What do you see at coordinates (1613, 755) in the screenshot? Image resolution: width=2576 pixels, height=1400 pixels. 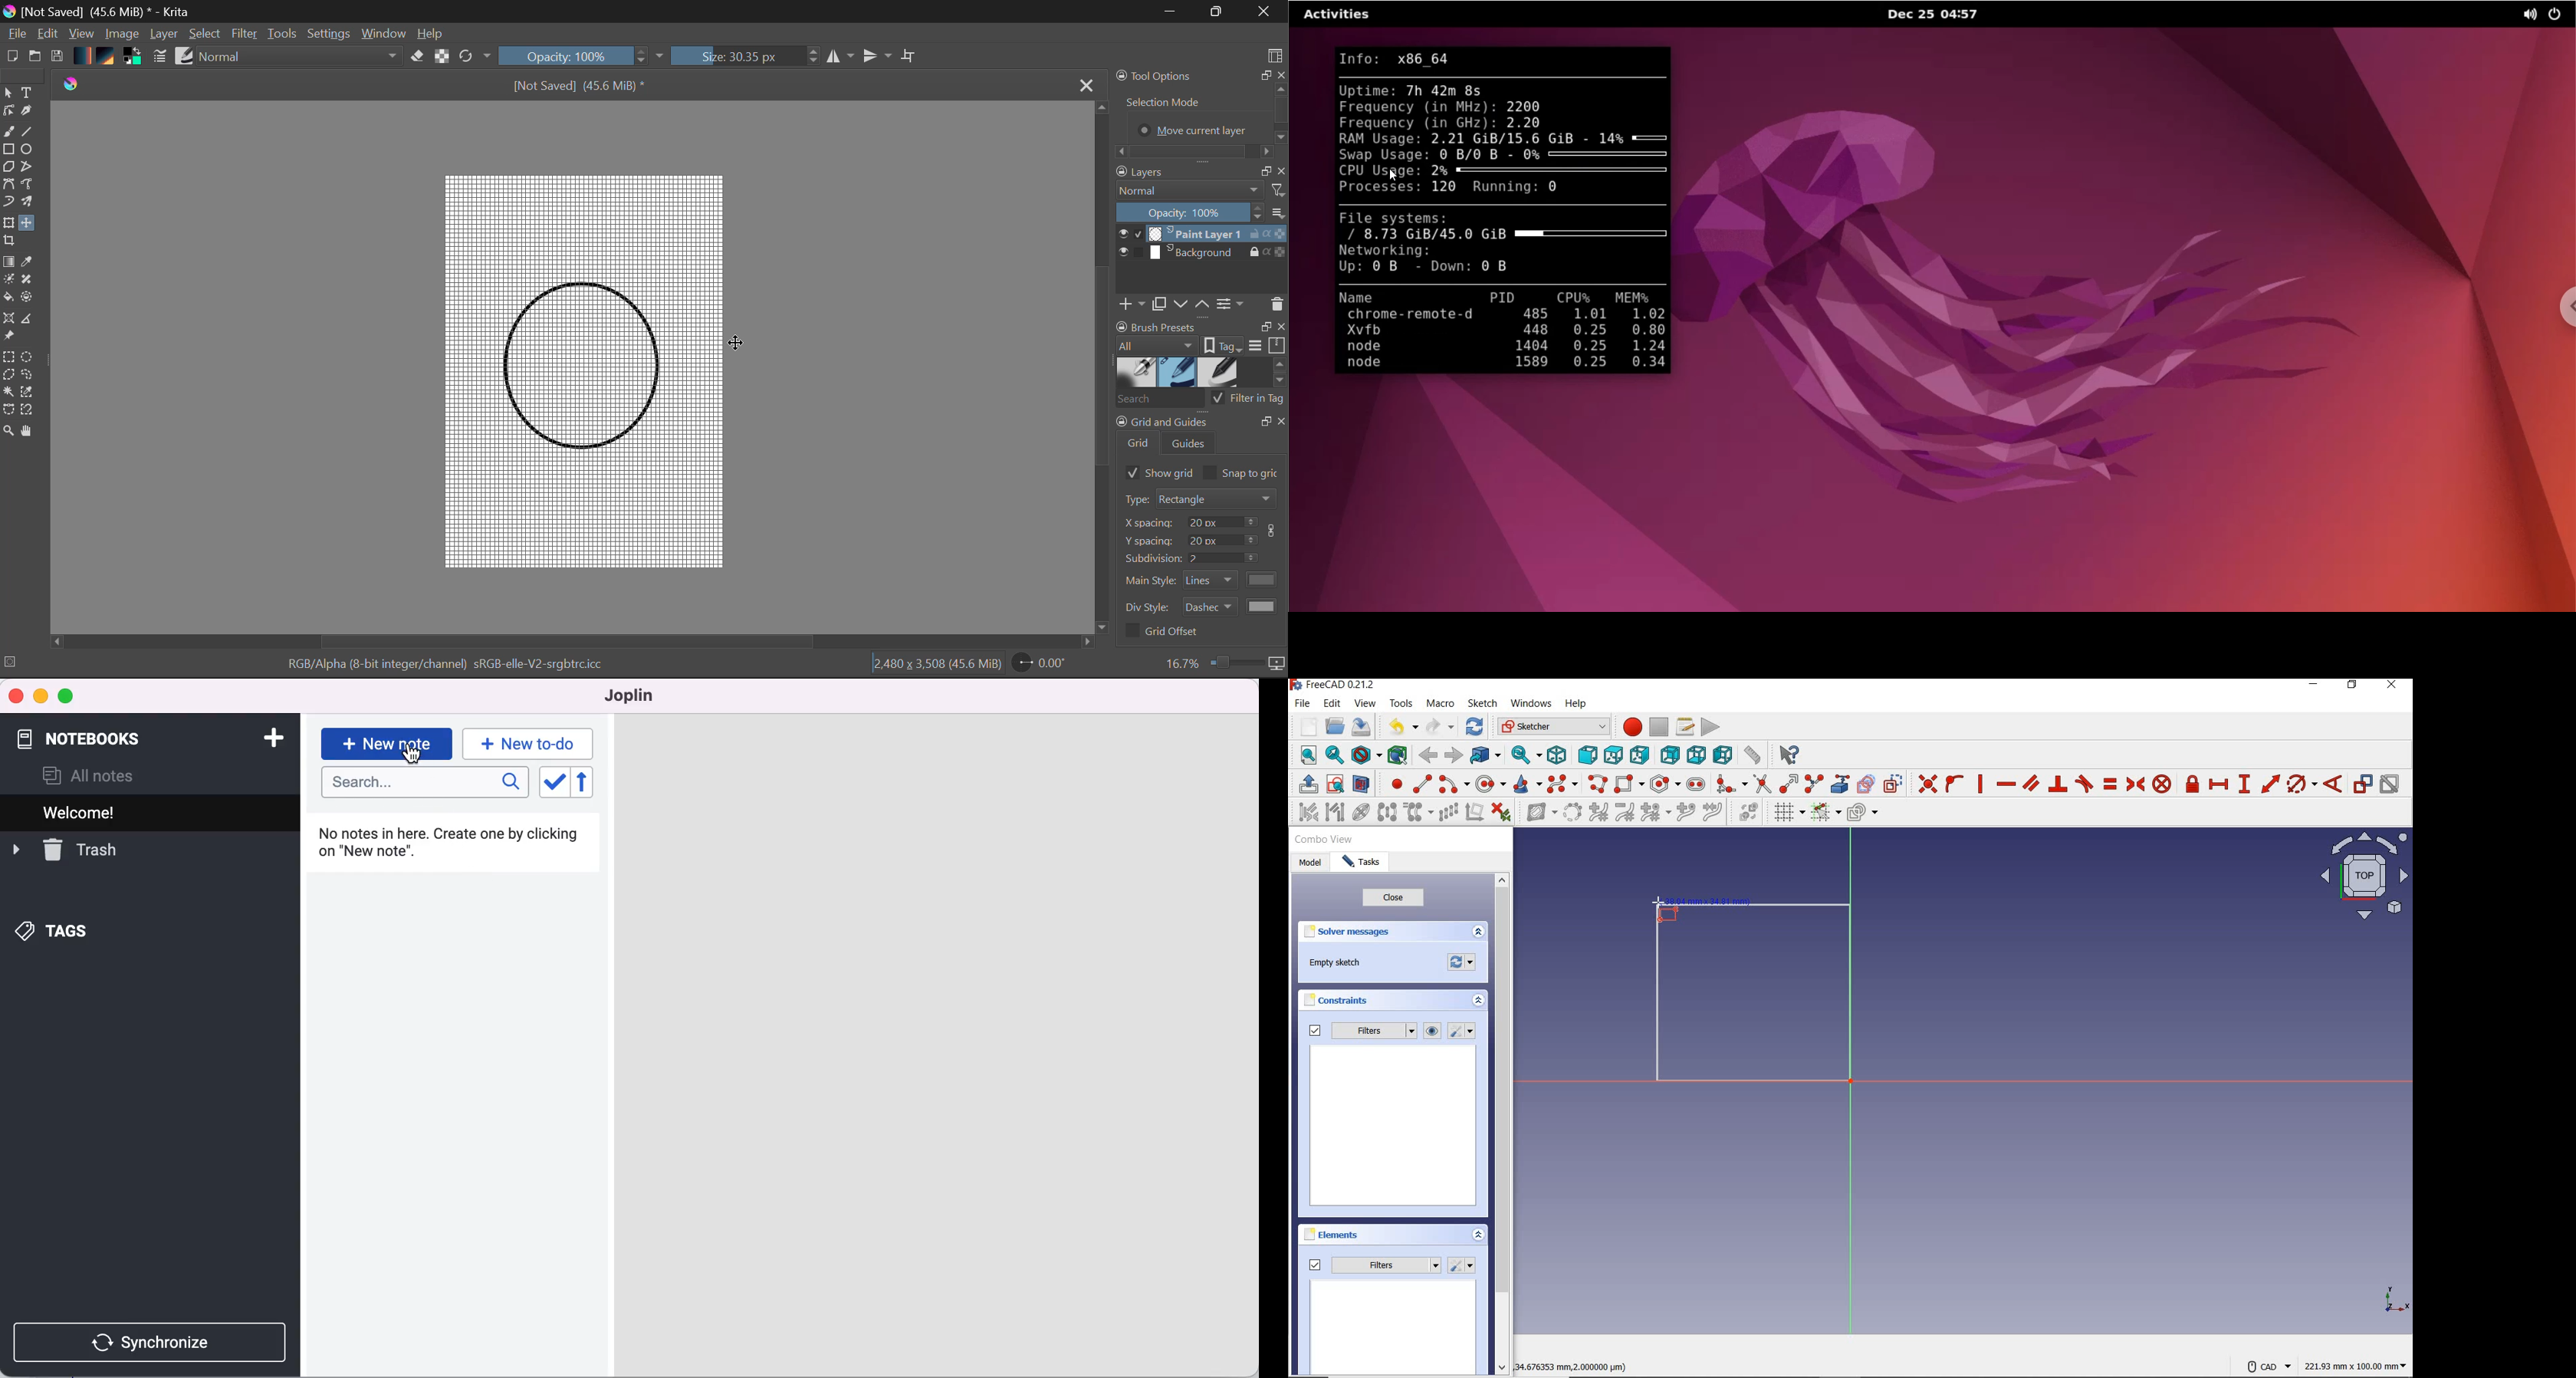 I see `top` at bounding box center [1613, 755].